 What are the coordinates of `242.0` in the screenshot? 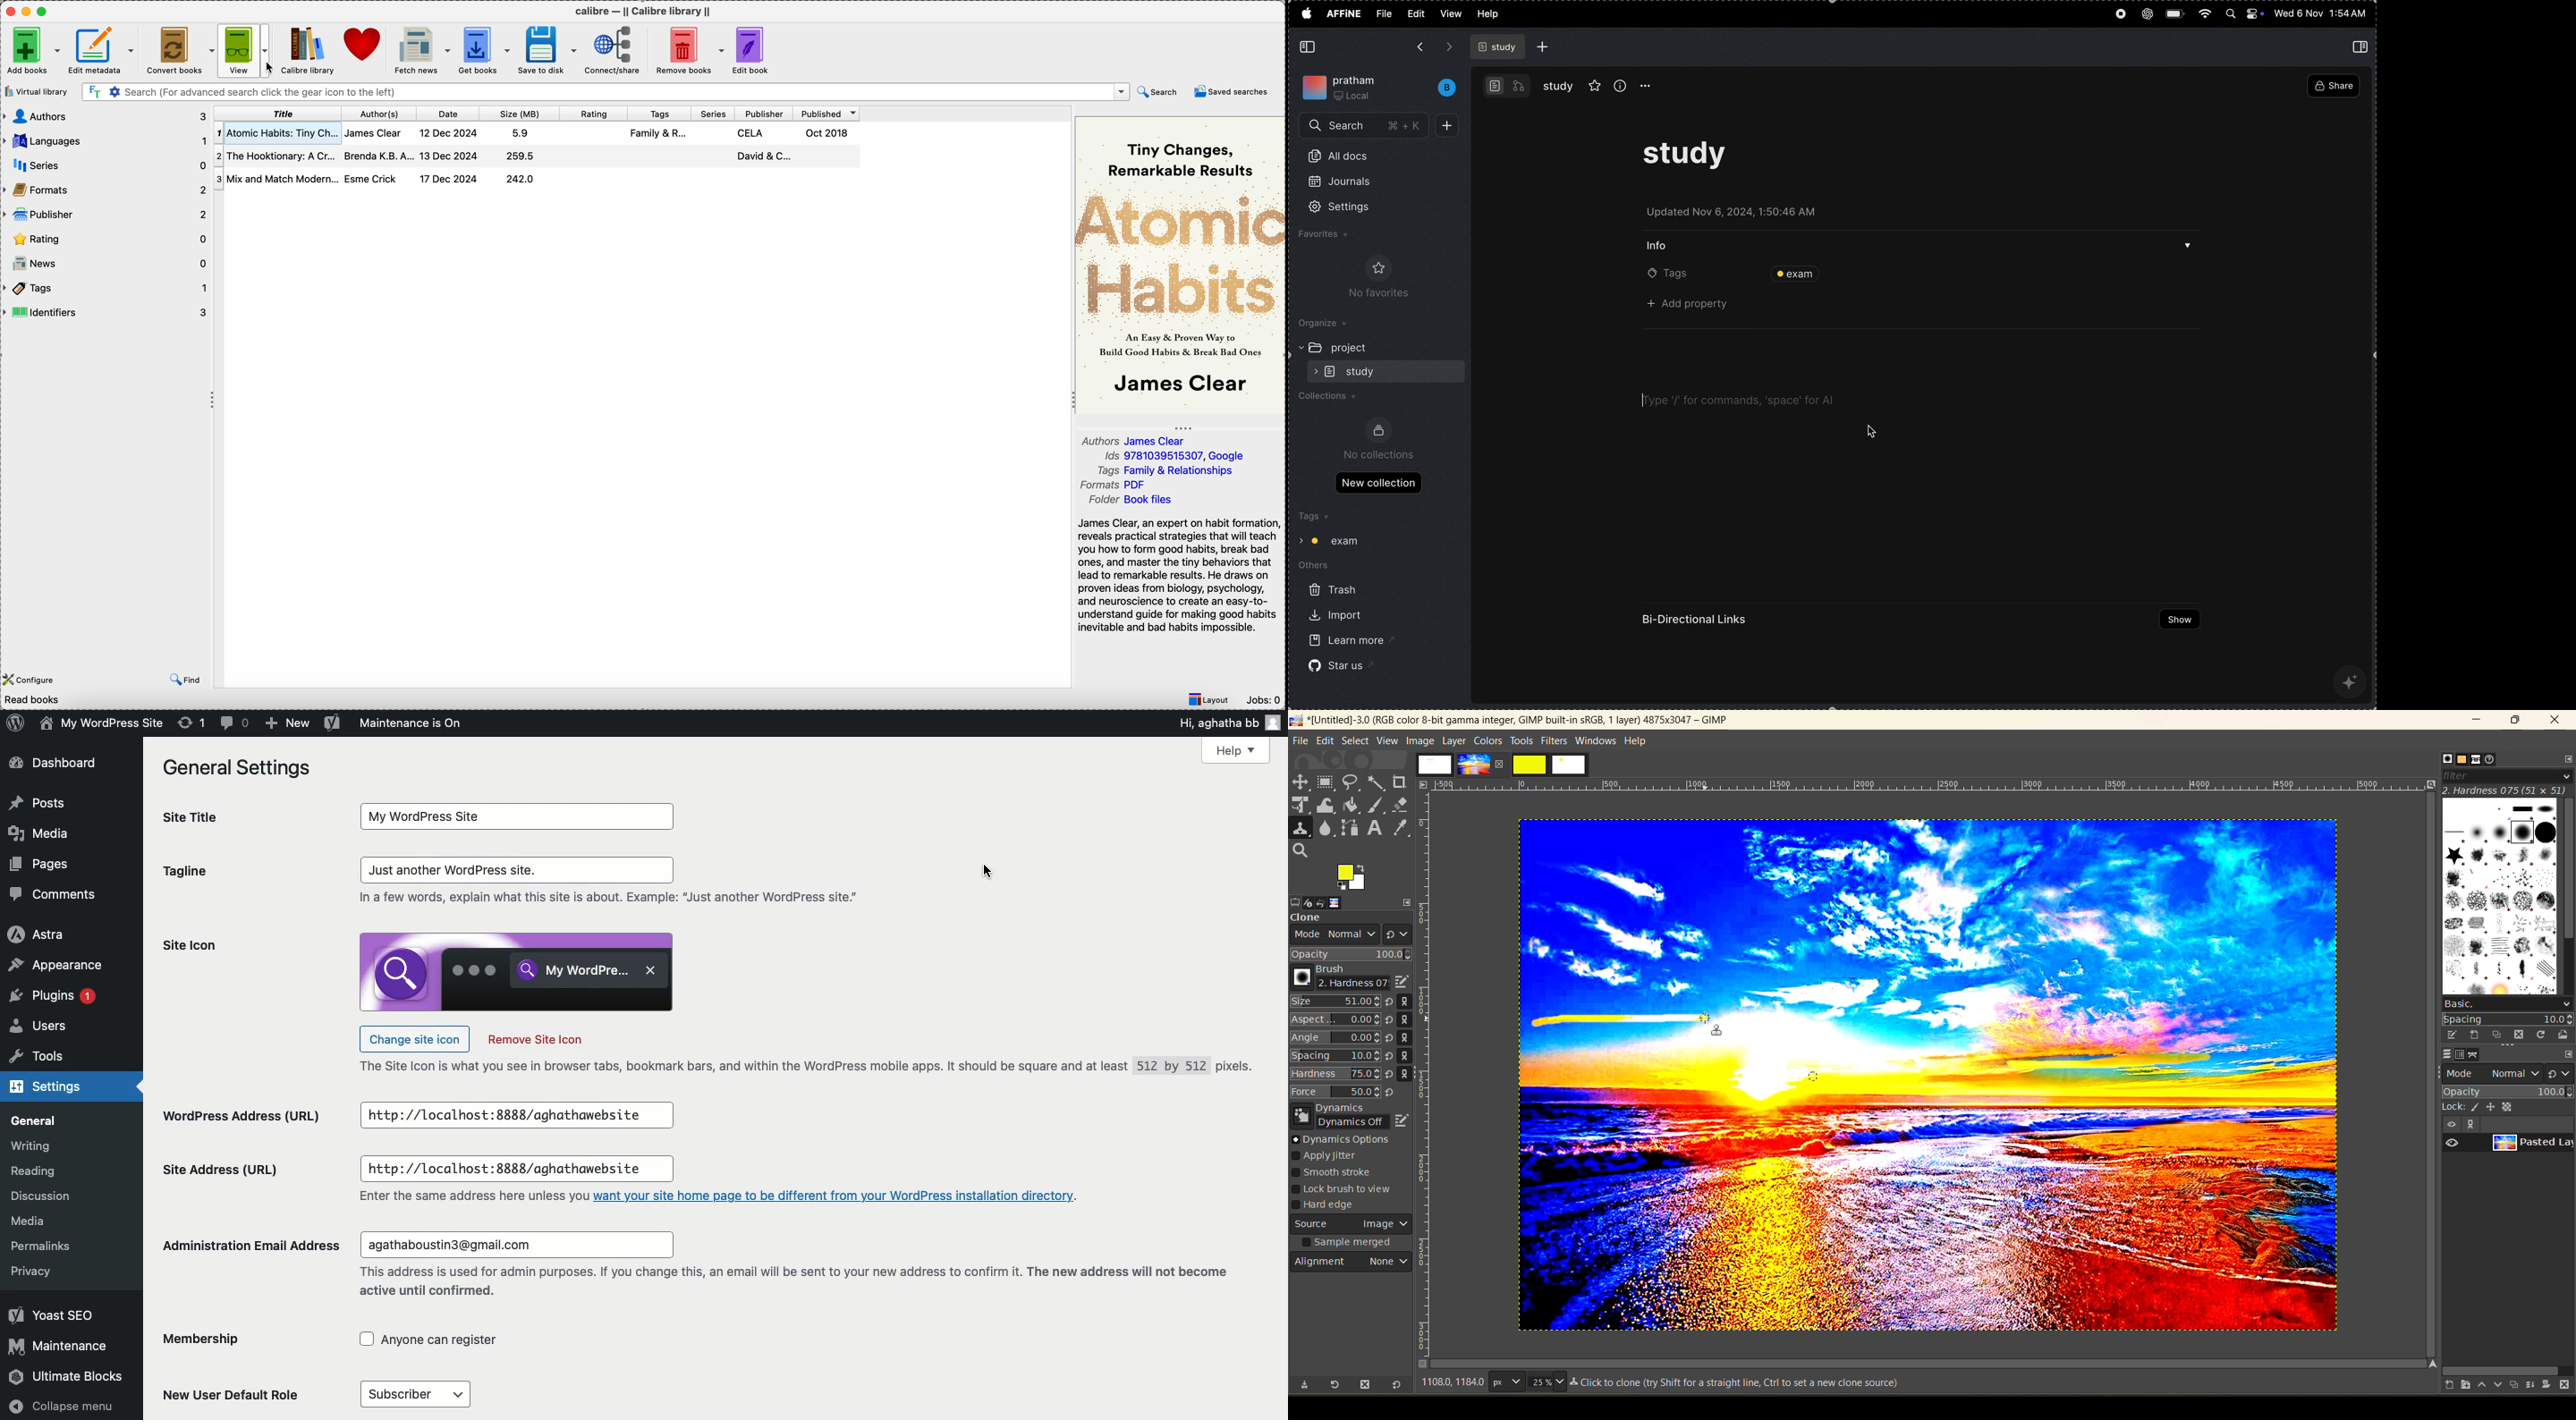 It's located at (520, 179).